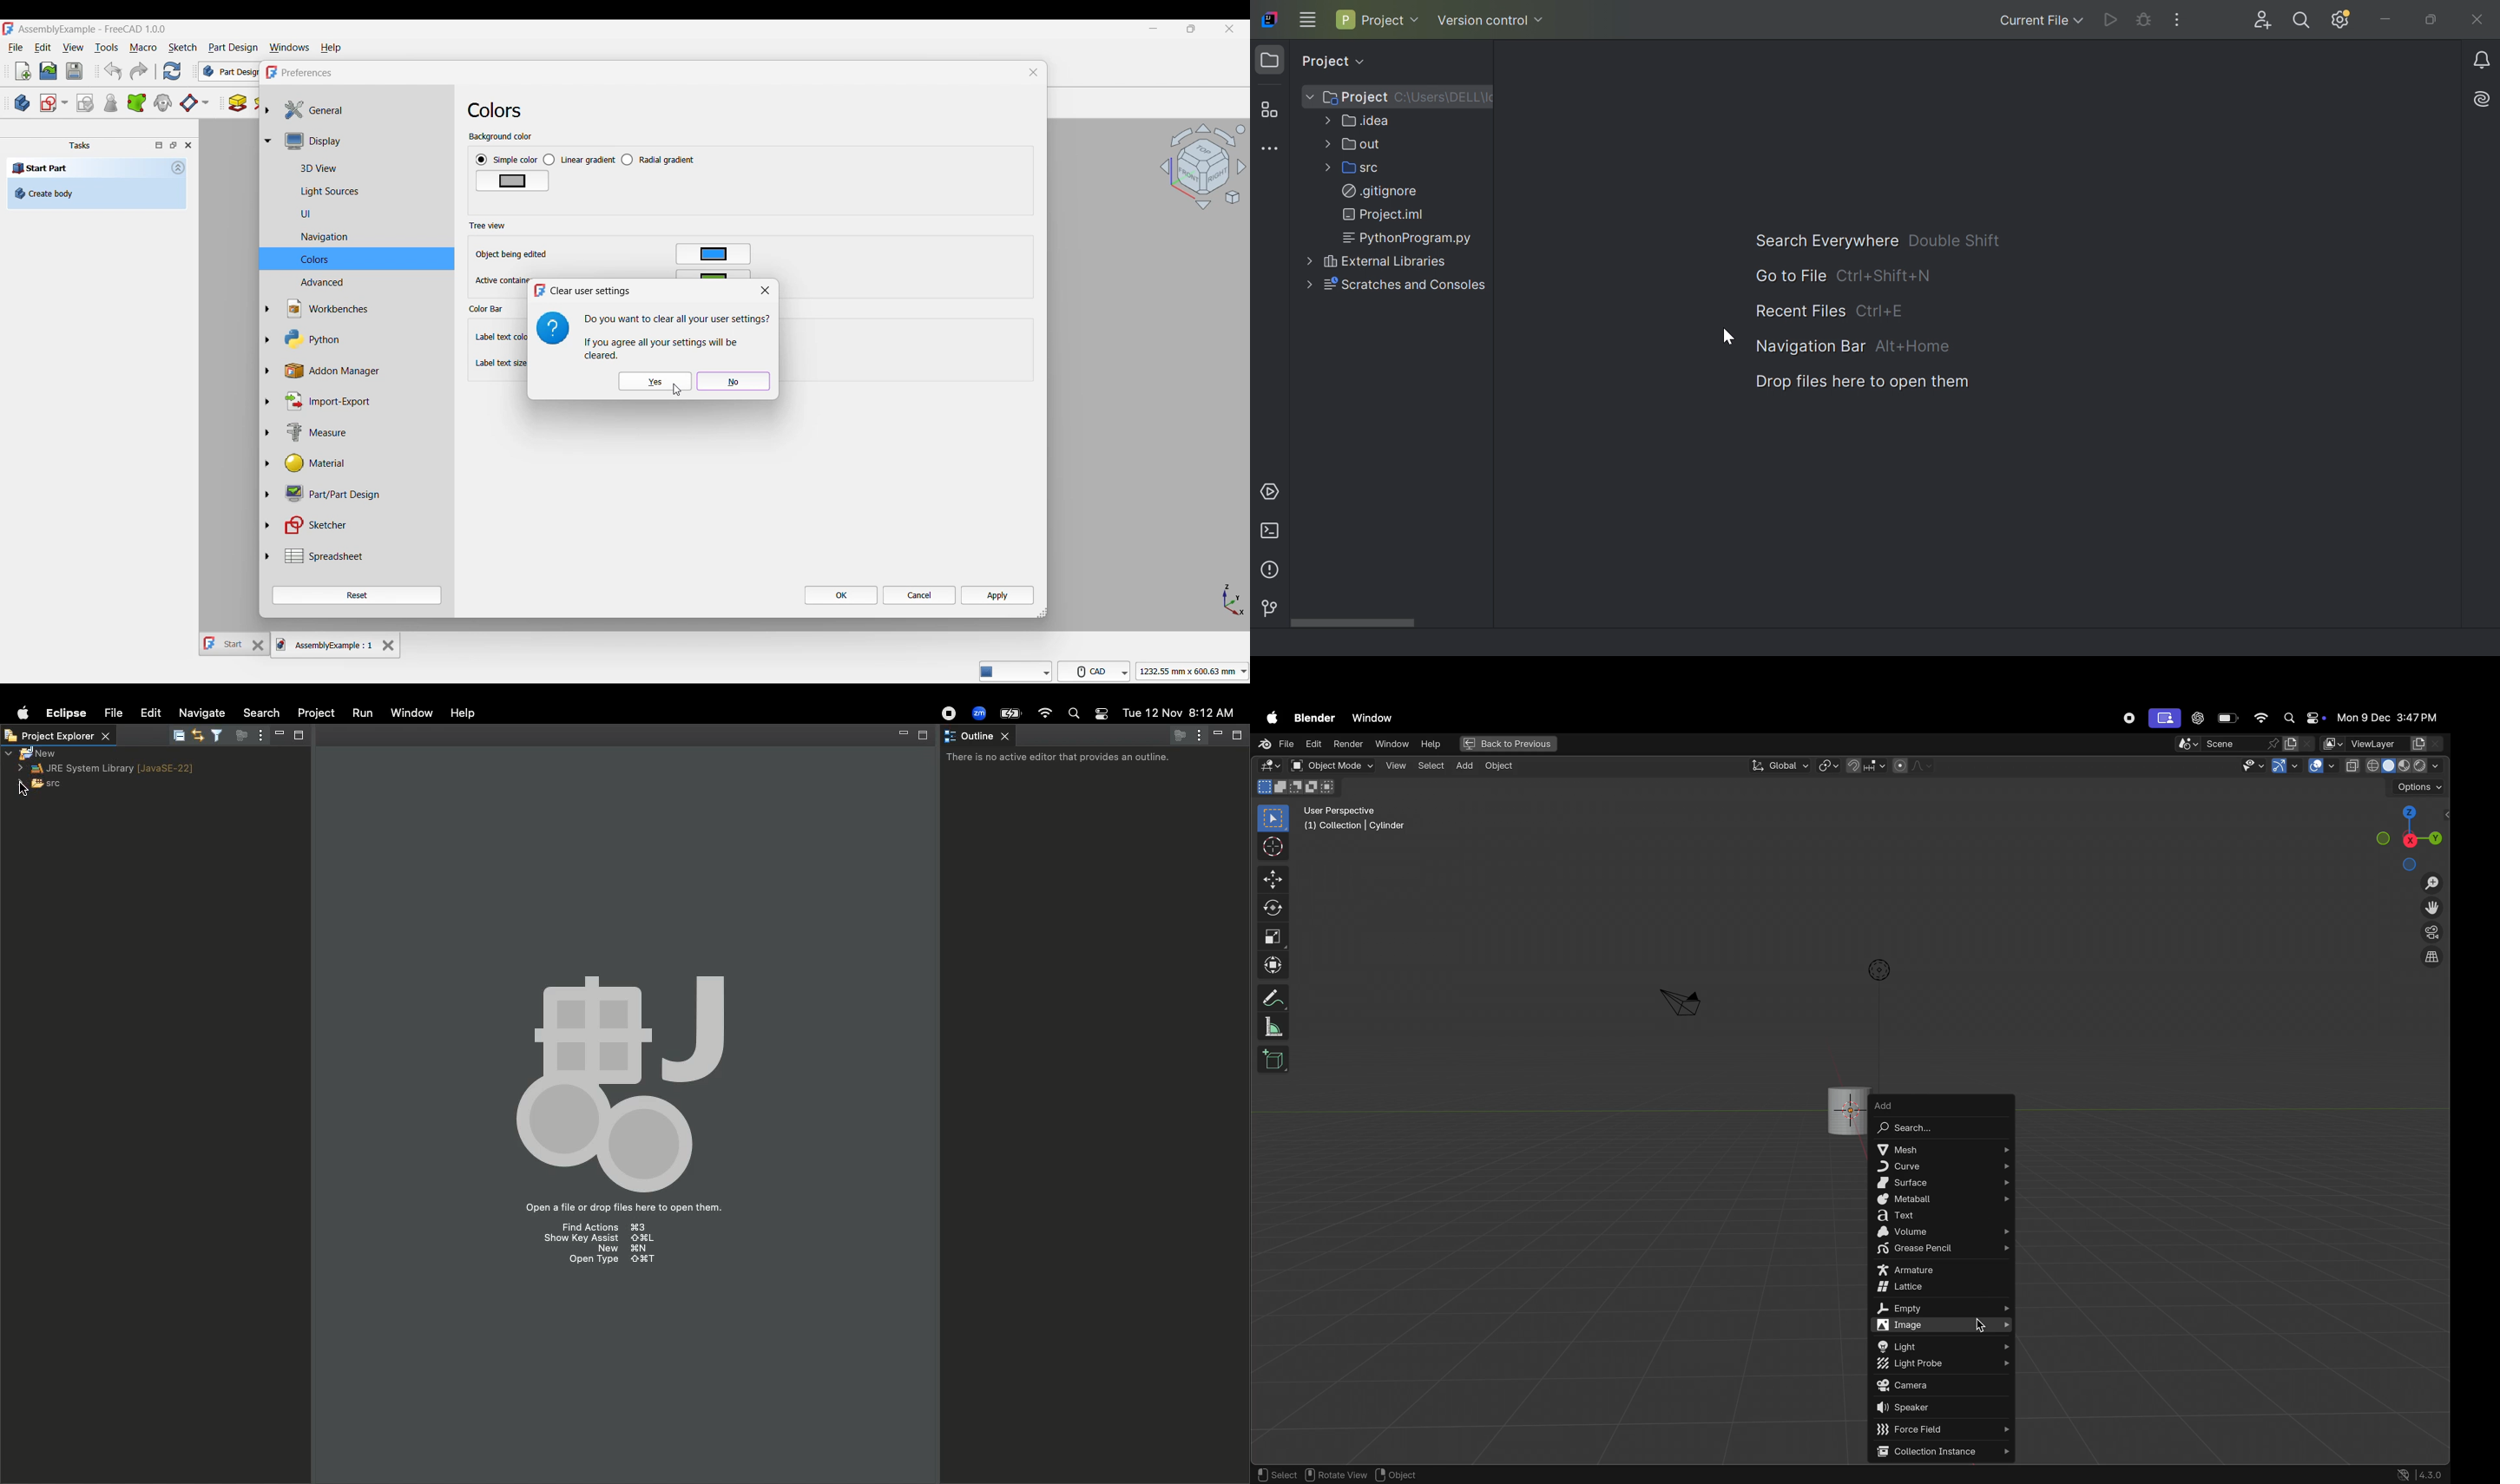 The image size is (2520, 1484). What do you see at coordinates (1882, 275) in the screenshot?
I see `Ctrl+Sfift+N` at bounding box center [1882, 275].